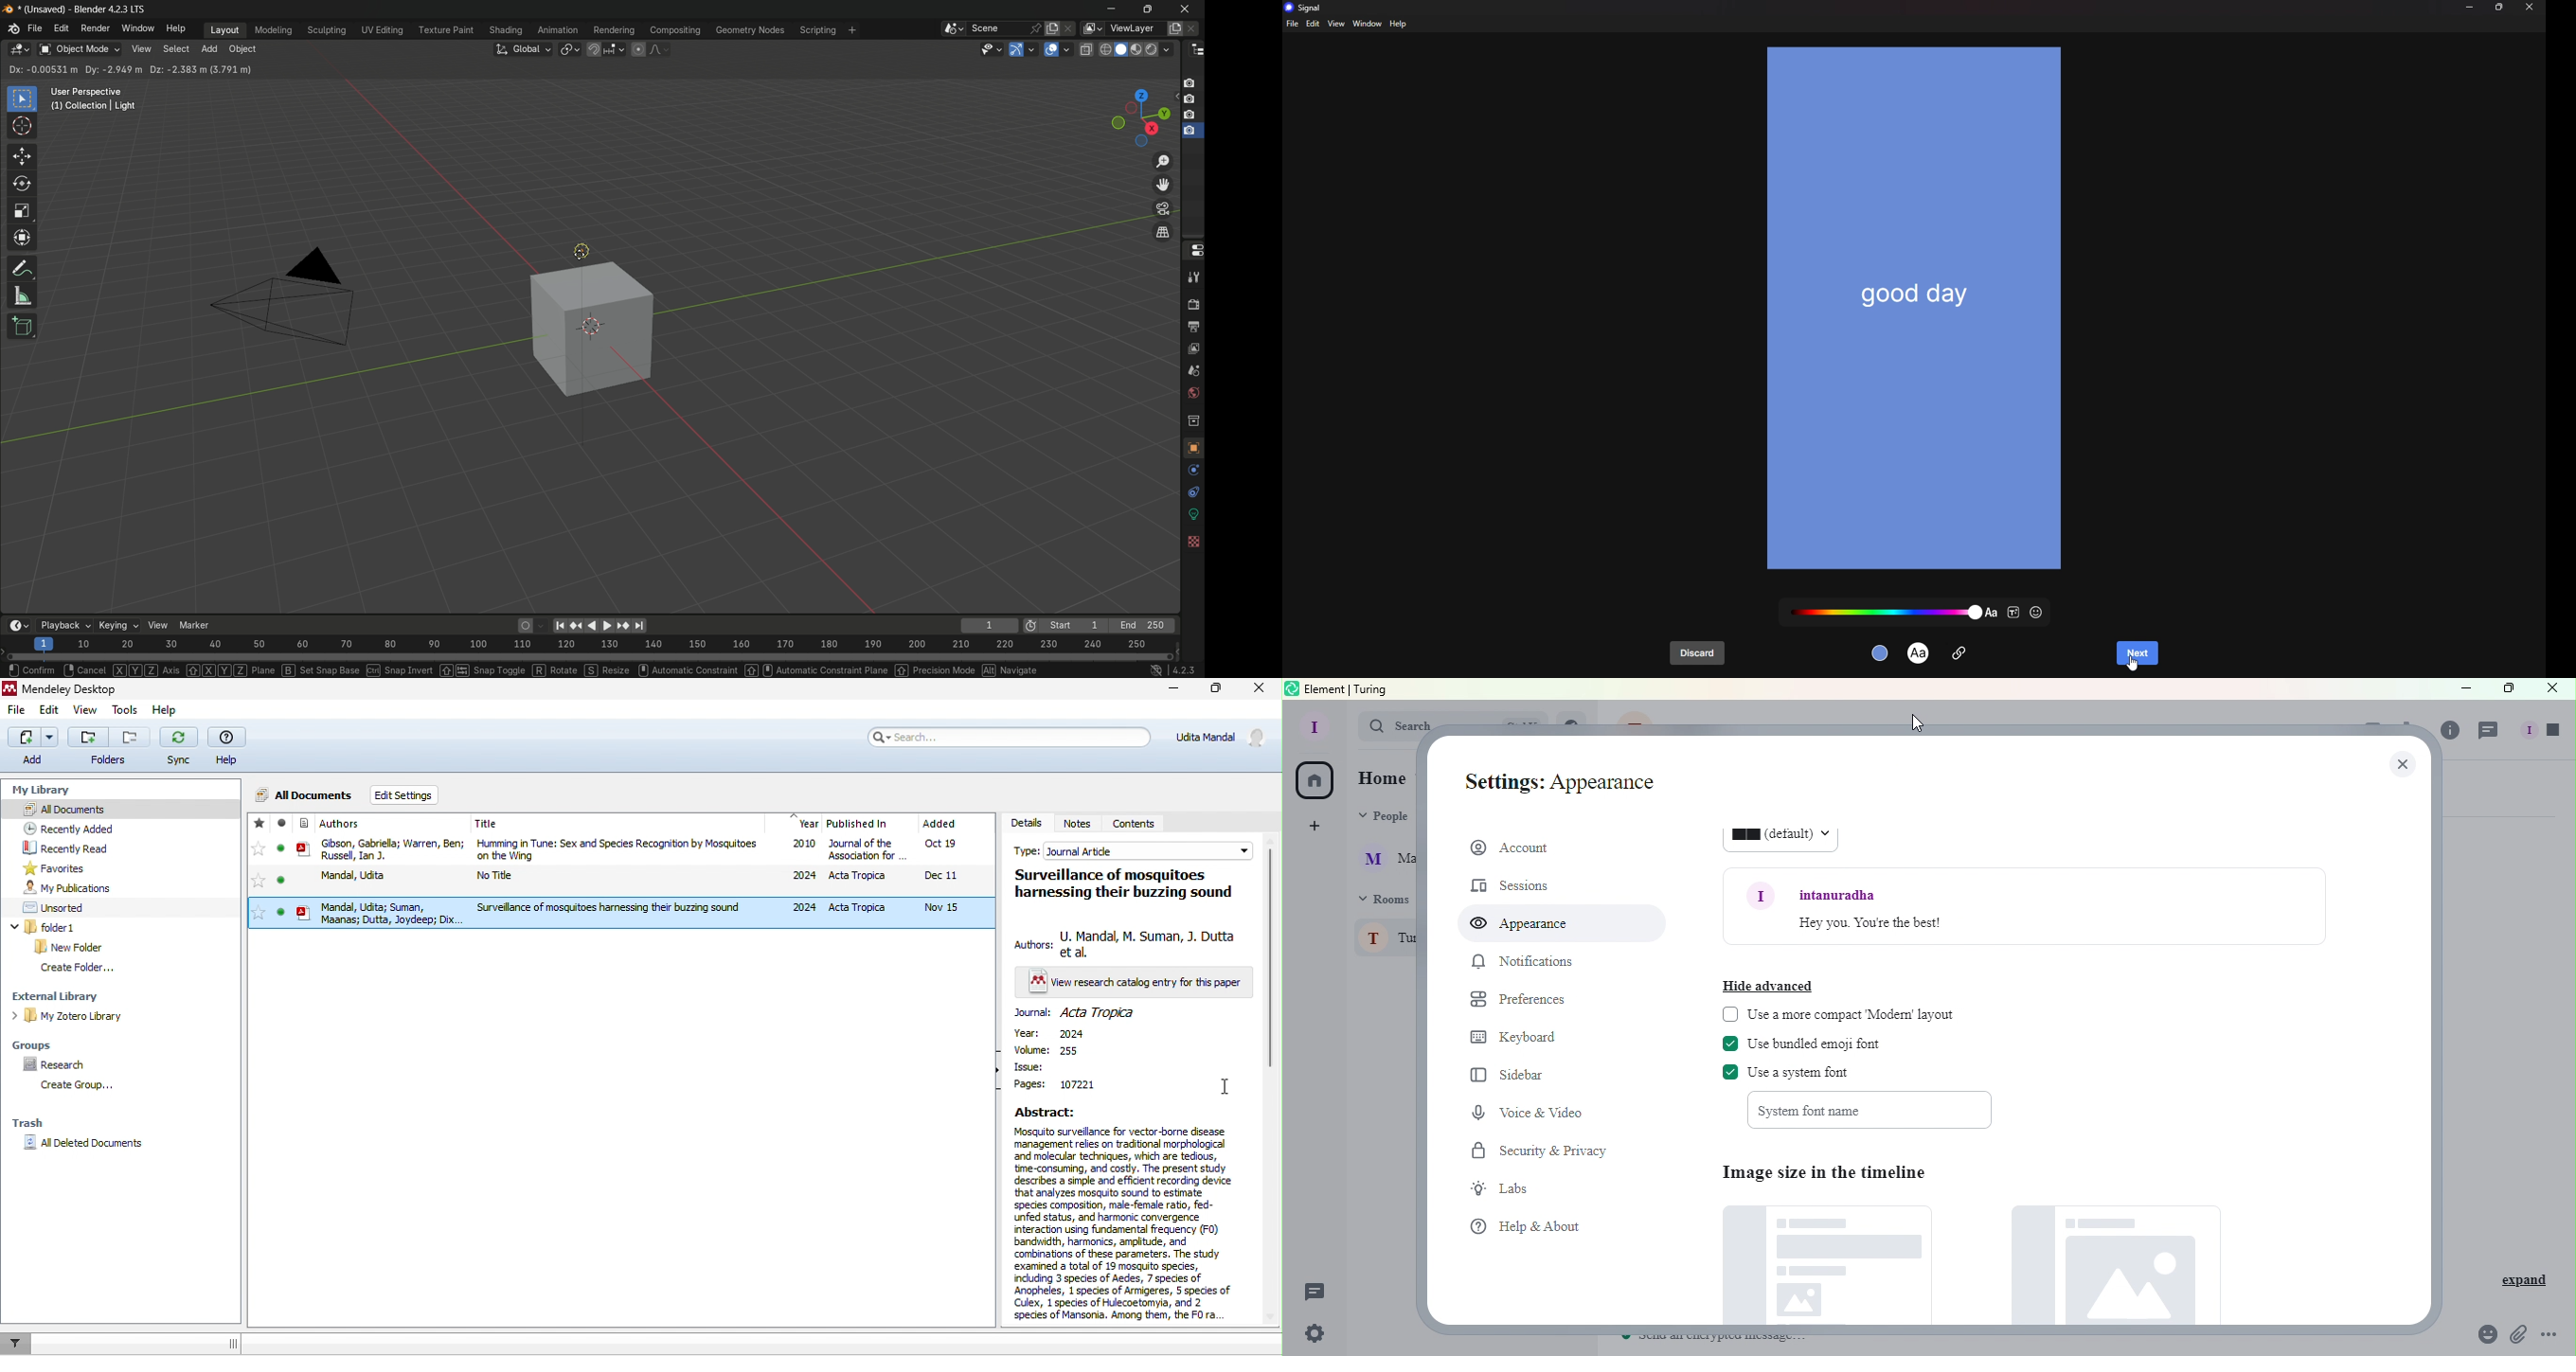  I want to click on material, so click(1192, 581).